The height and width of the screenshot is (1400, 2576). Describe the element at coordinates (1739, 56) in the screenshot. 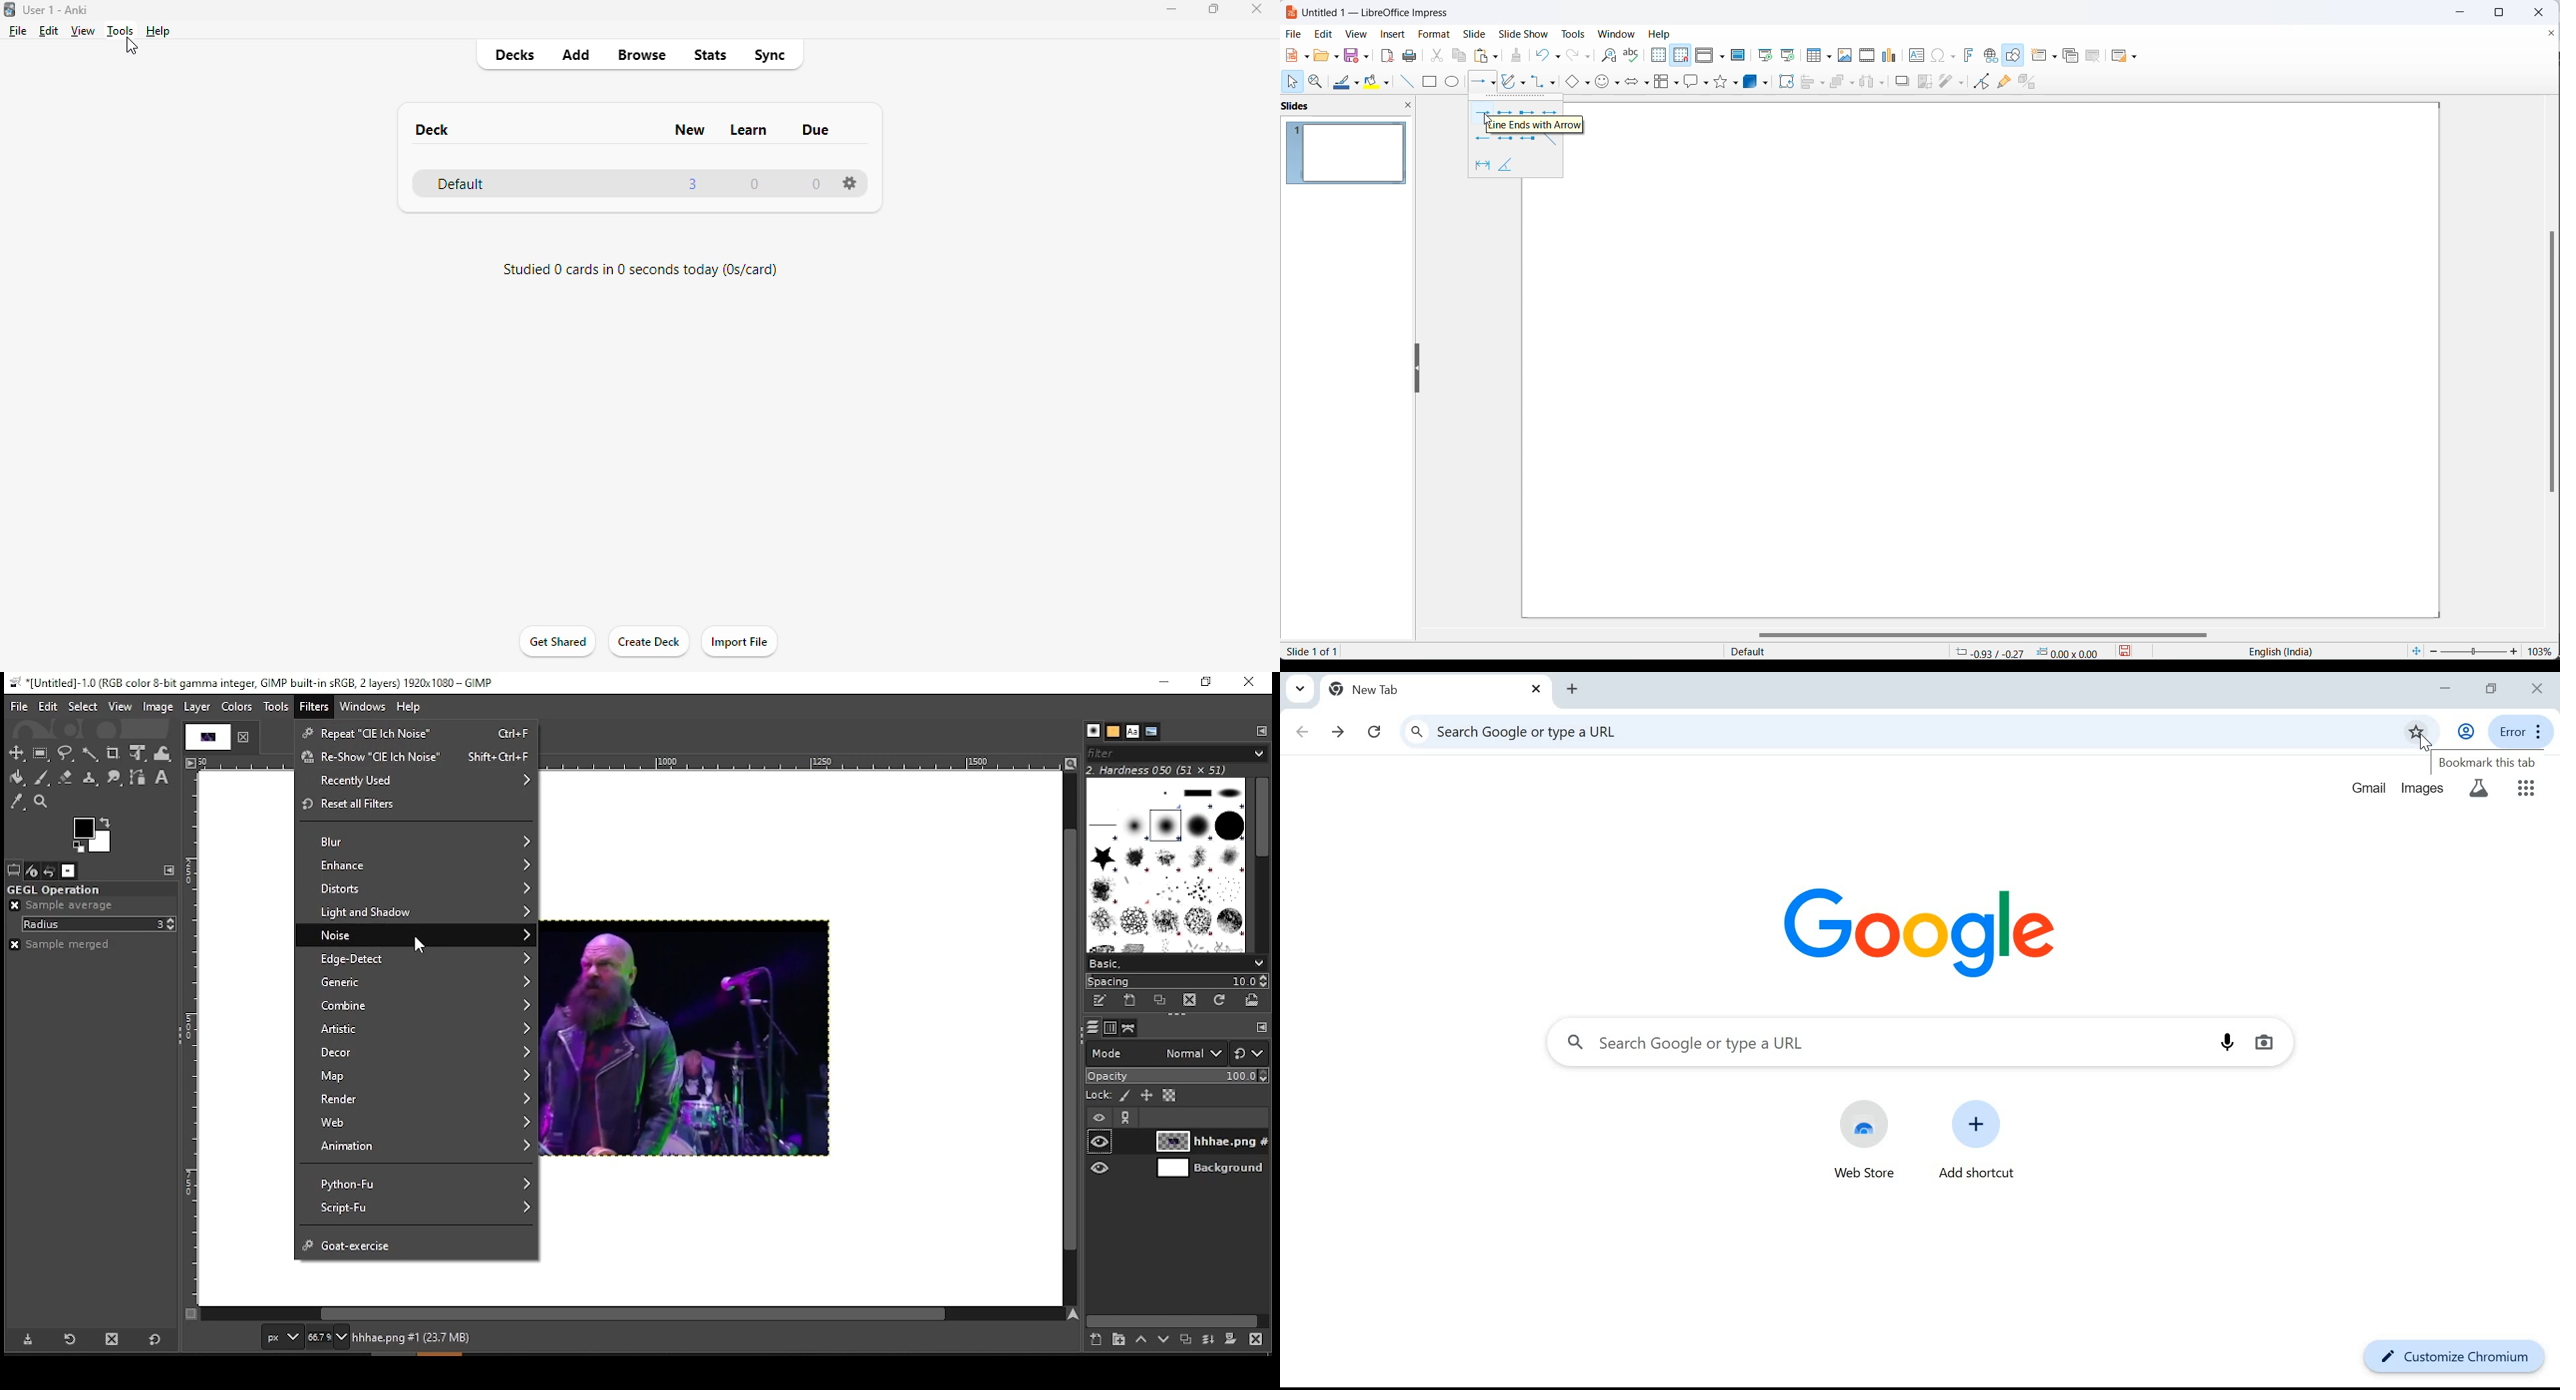

I see `master slide` at that location.